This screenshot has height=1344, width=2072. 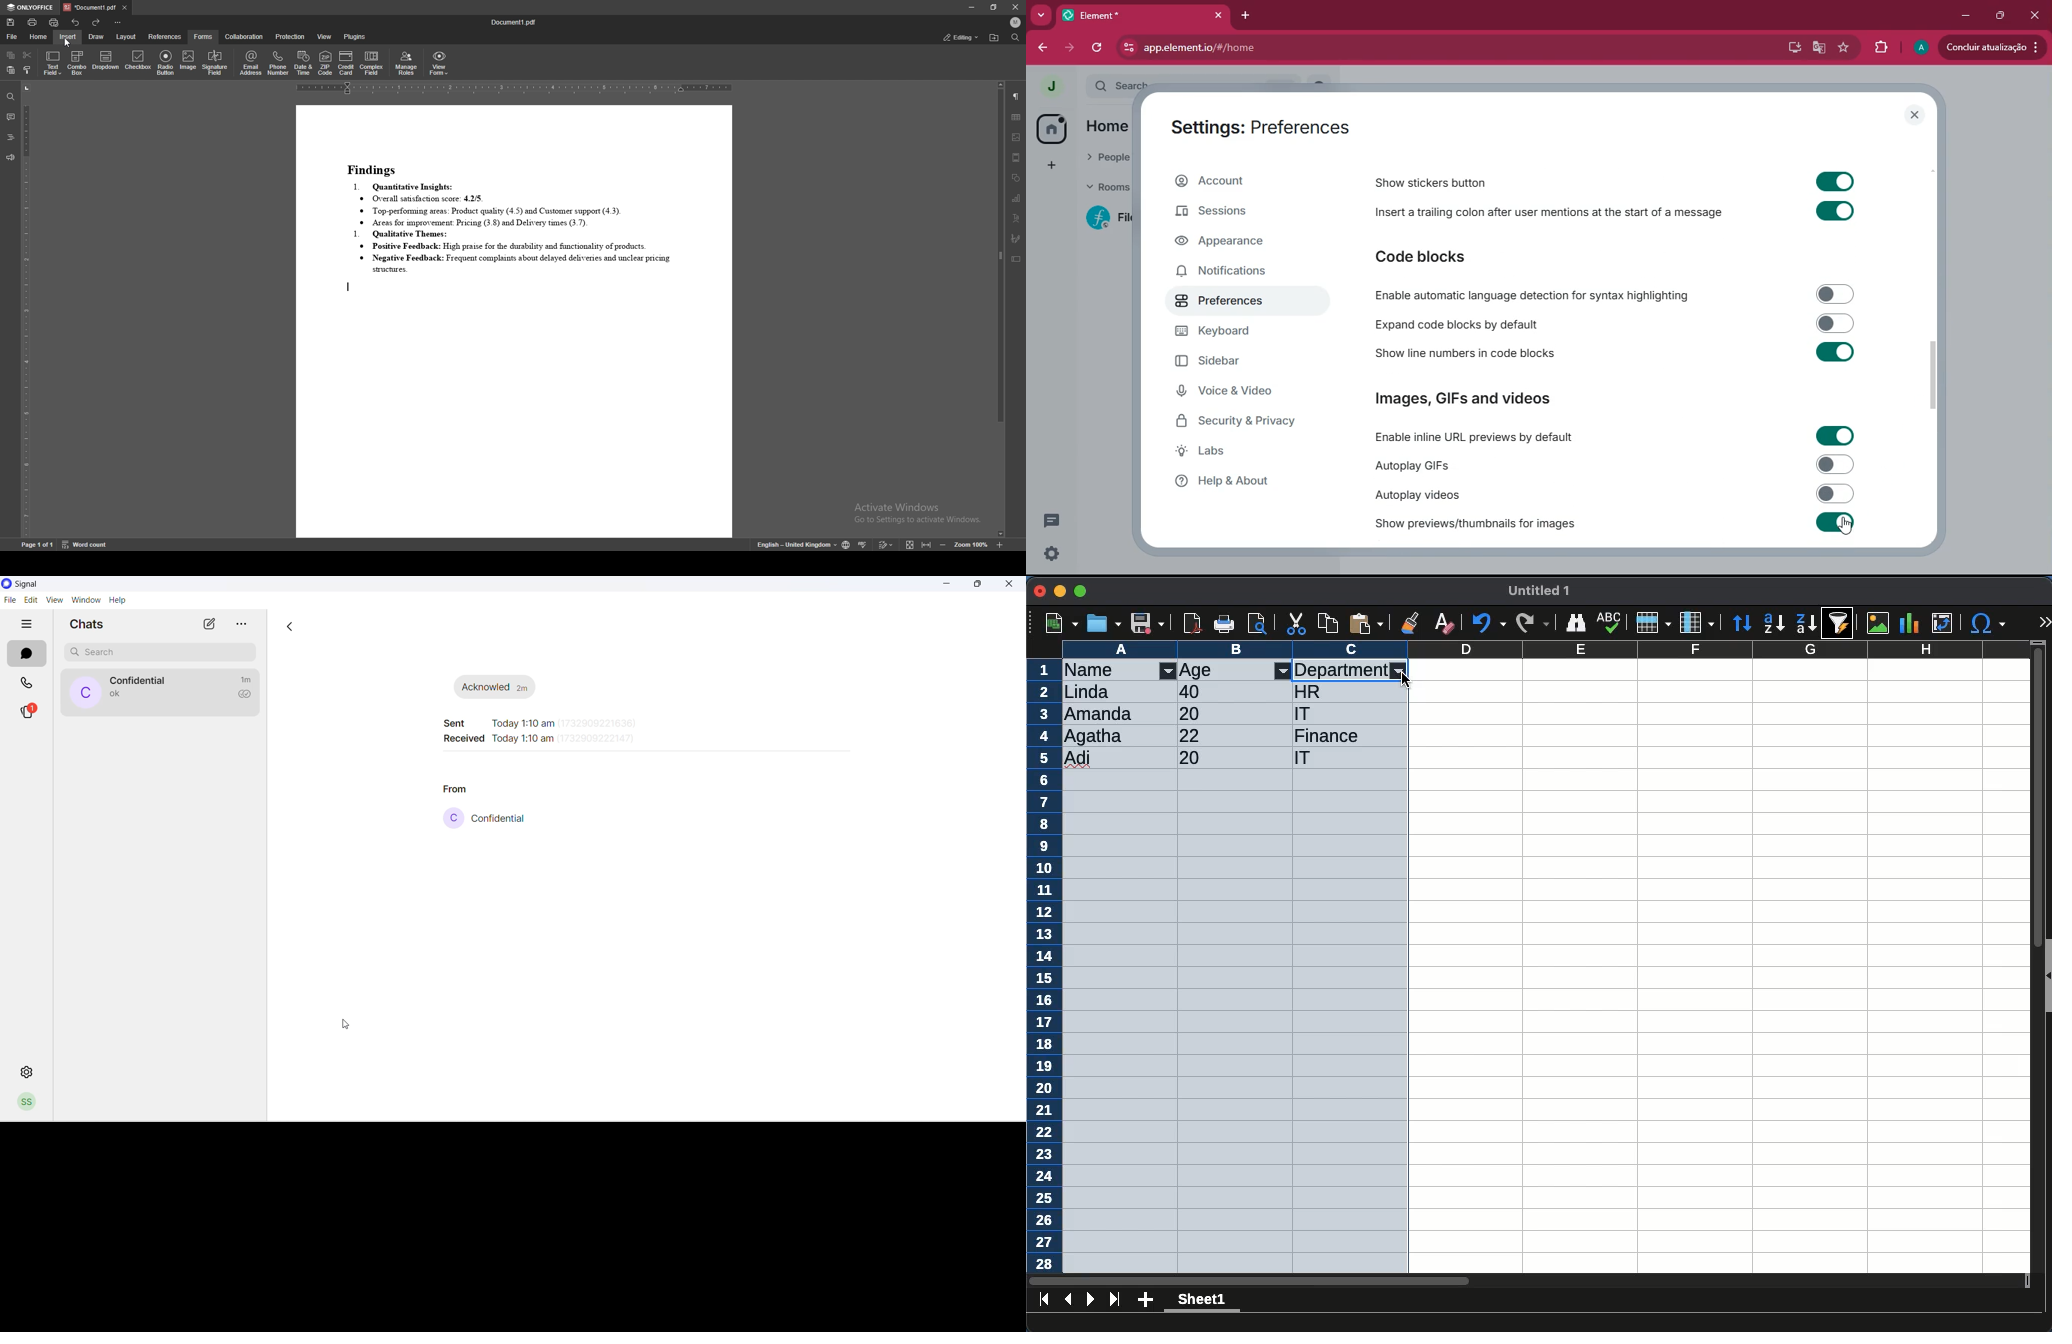 What do you see at coordinates (863, 545) in the screenshot?
I see `spell check` at bounding box center [863, 545].